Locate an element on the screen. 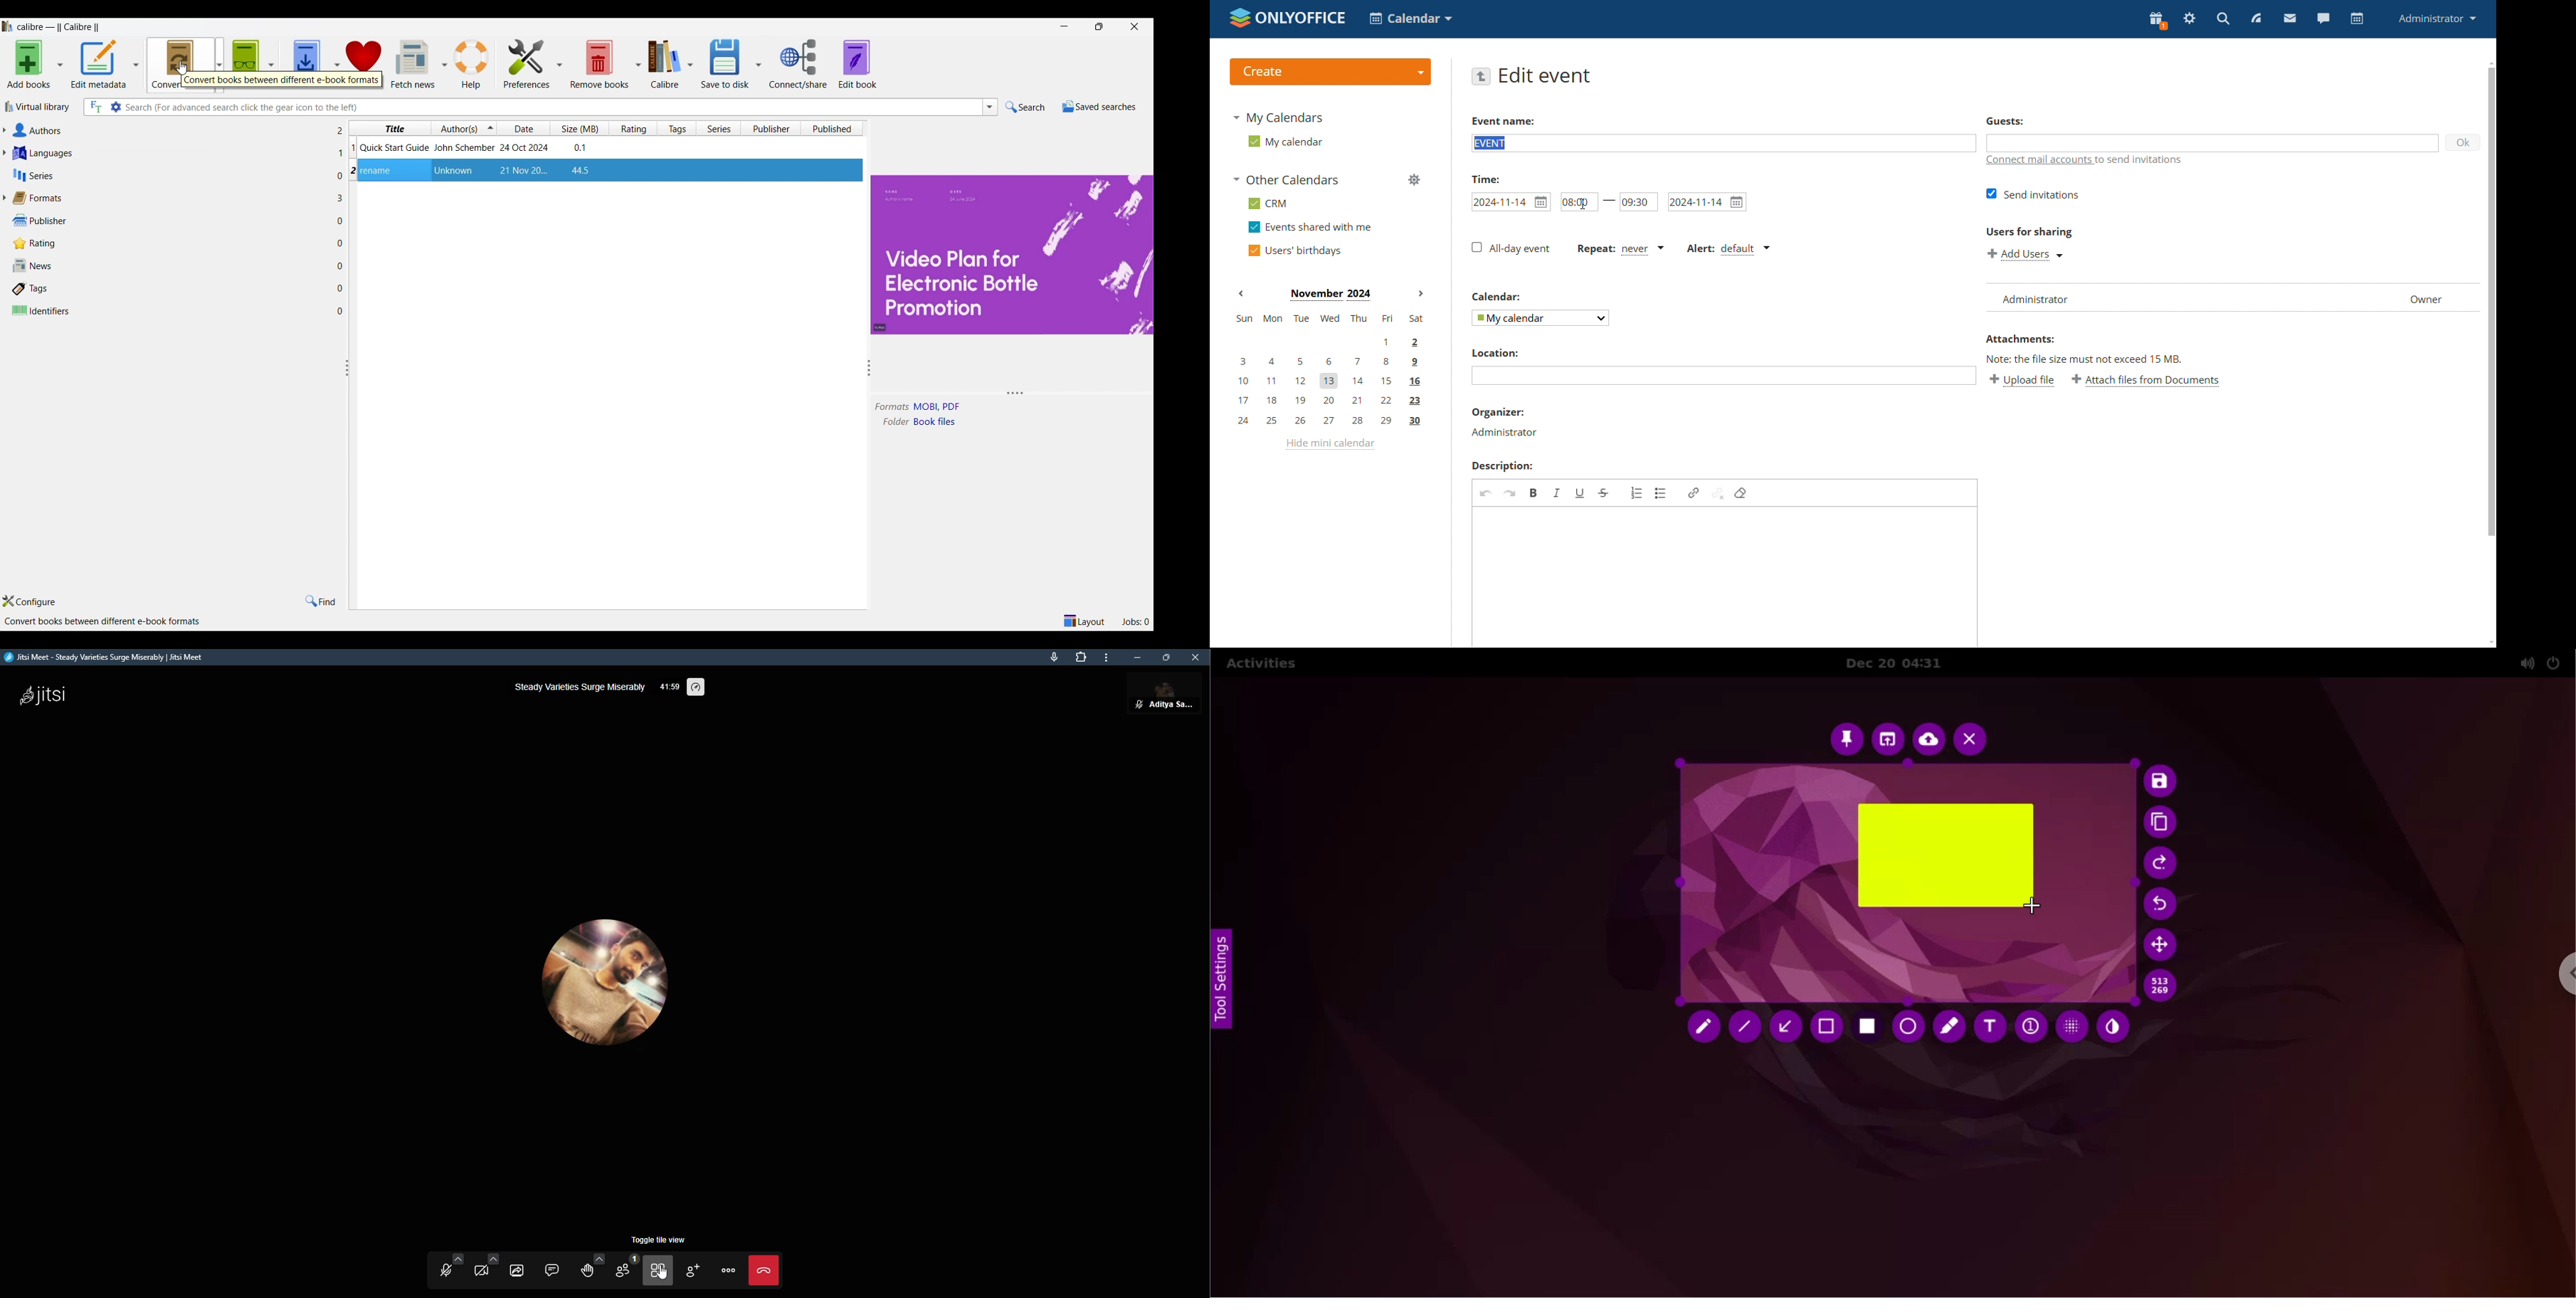 The width and height of the screenshot is (2576, 1316). upload file is located at coordinates (2022, 381).